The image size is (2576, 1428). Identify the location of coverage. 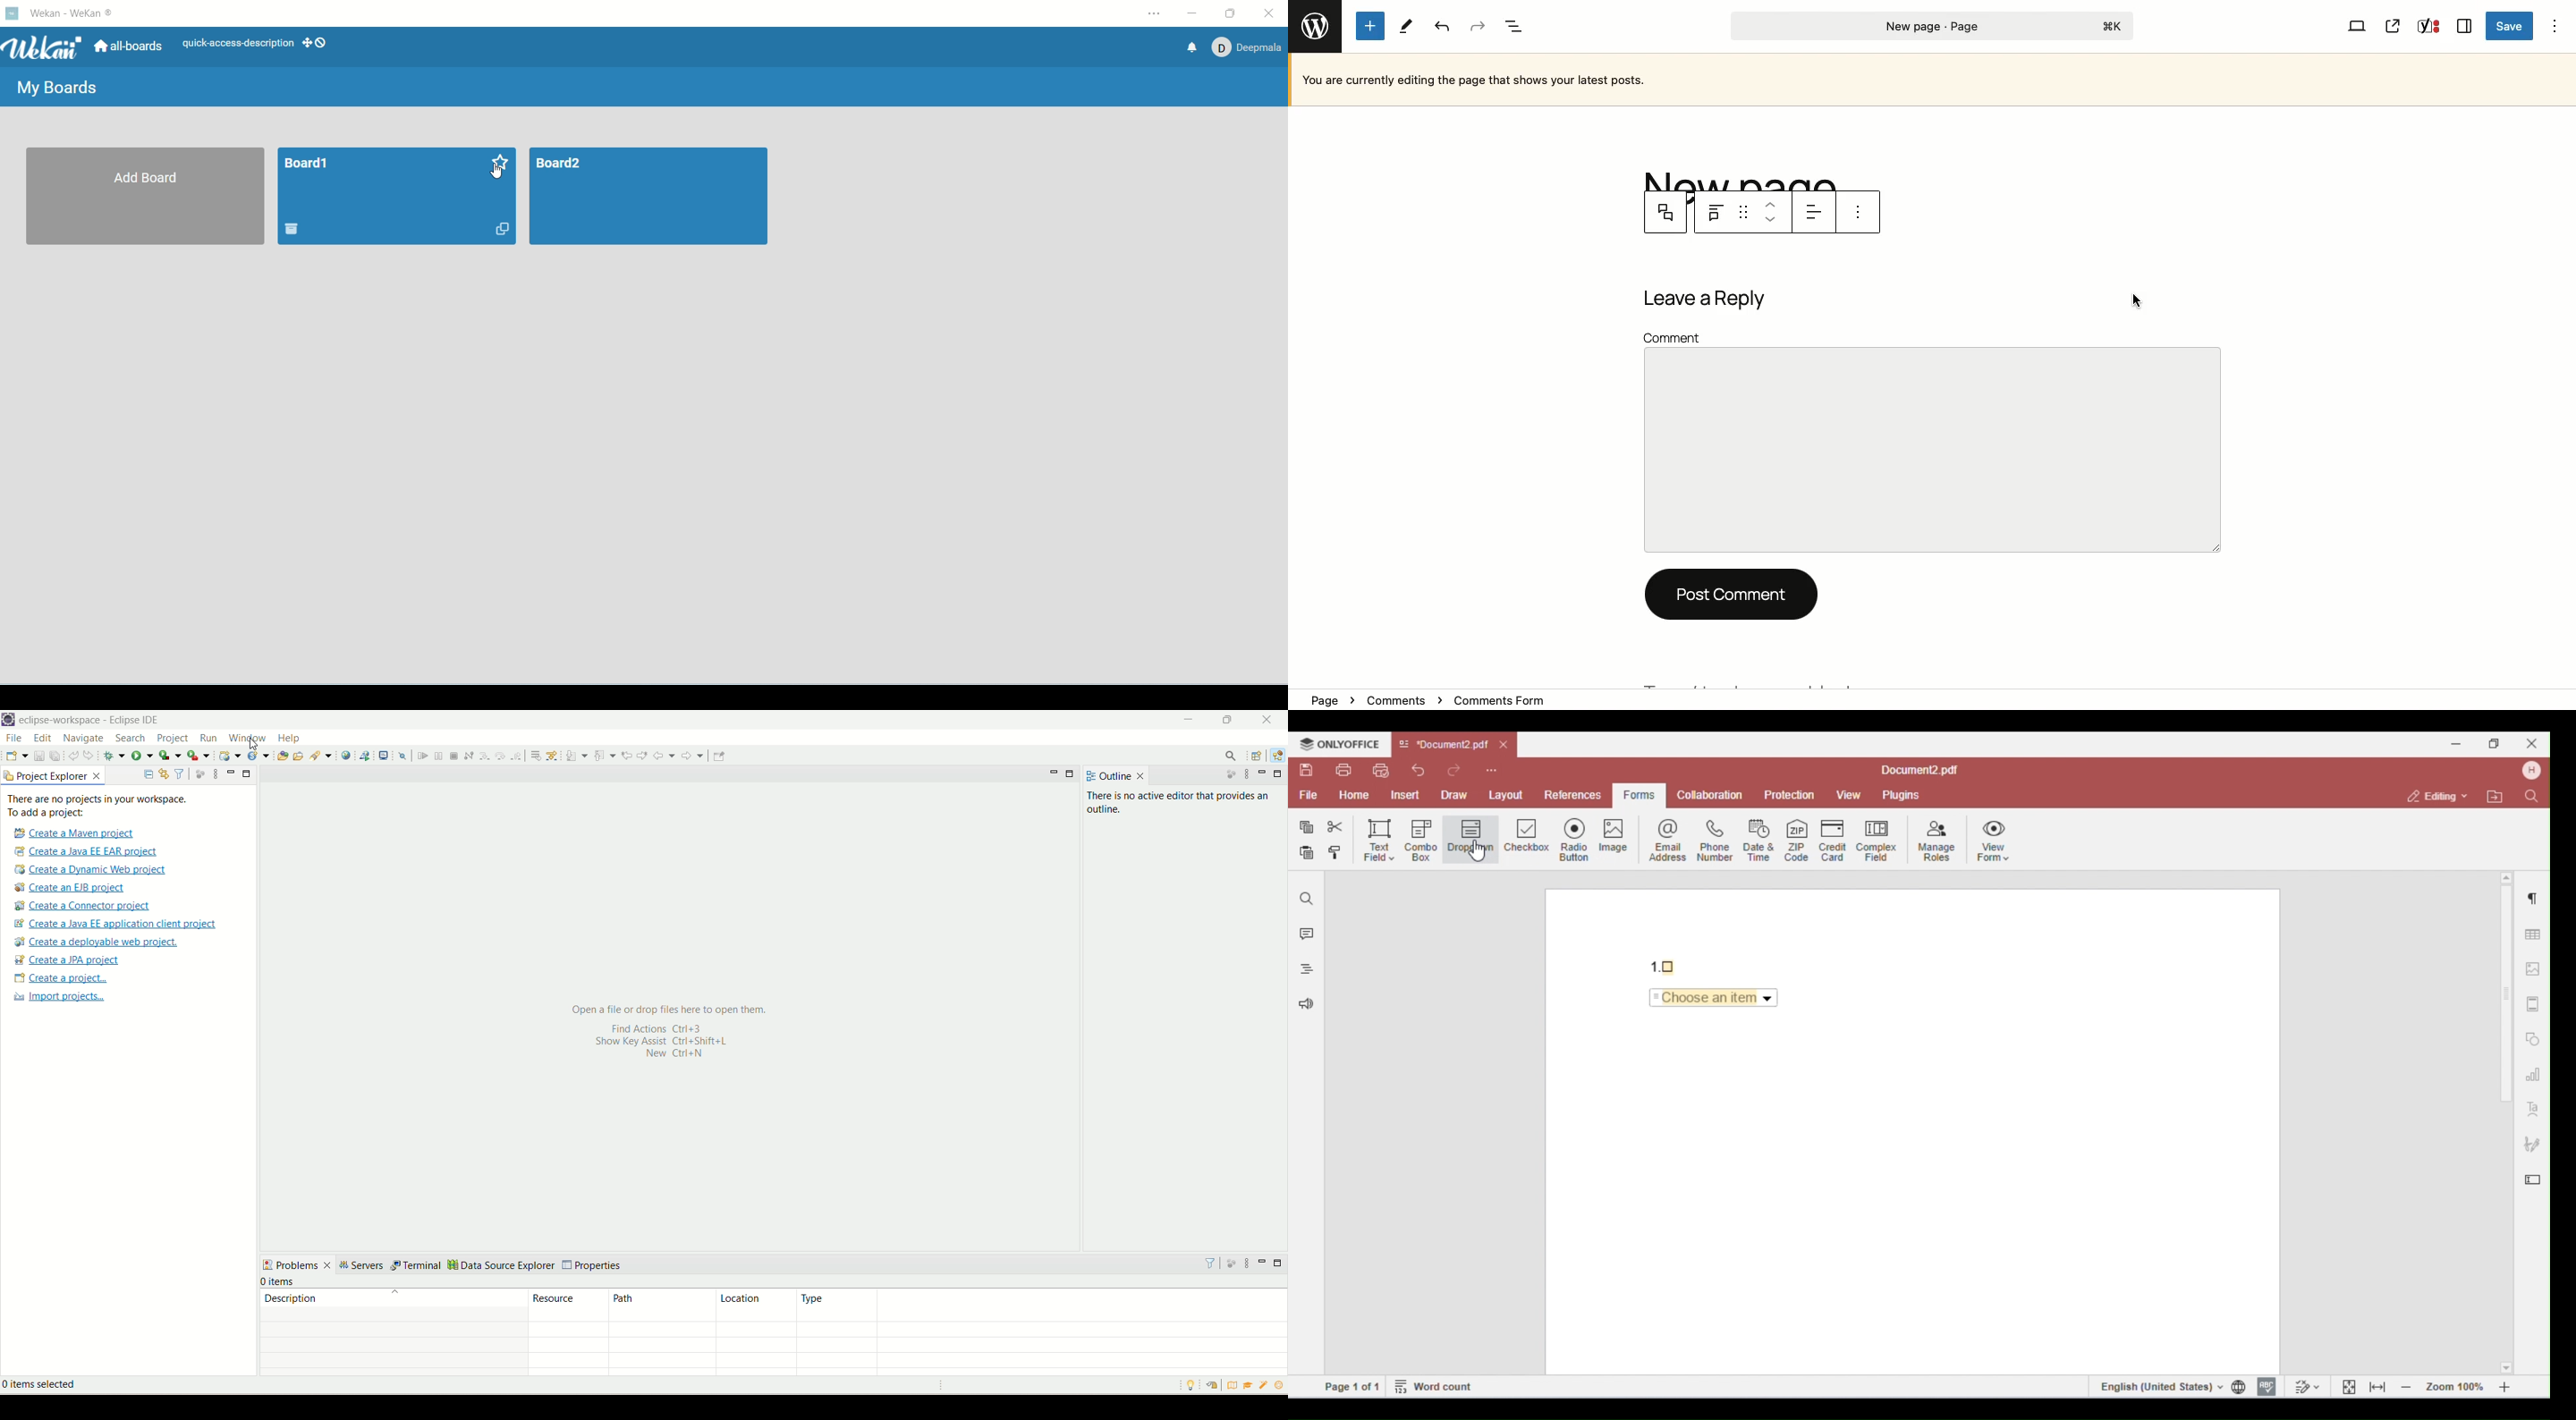
(170, 754).